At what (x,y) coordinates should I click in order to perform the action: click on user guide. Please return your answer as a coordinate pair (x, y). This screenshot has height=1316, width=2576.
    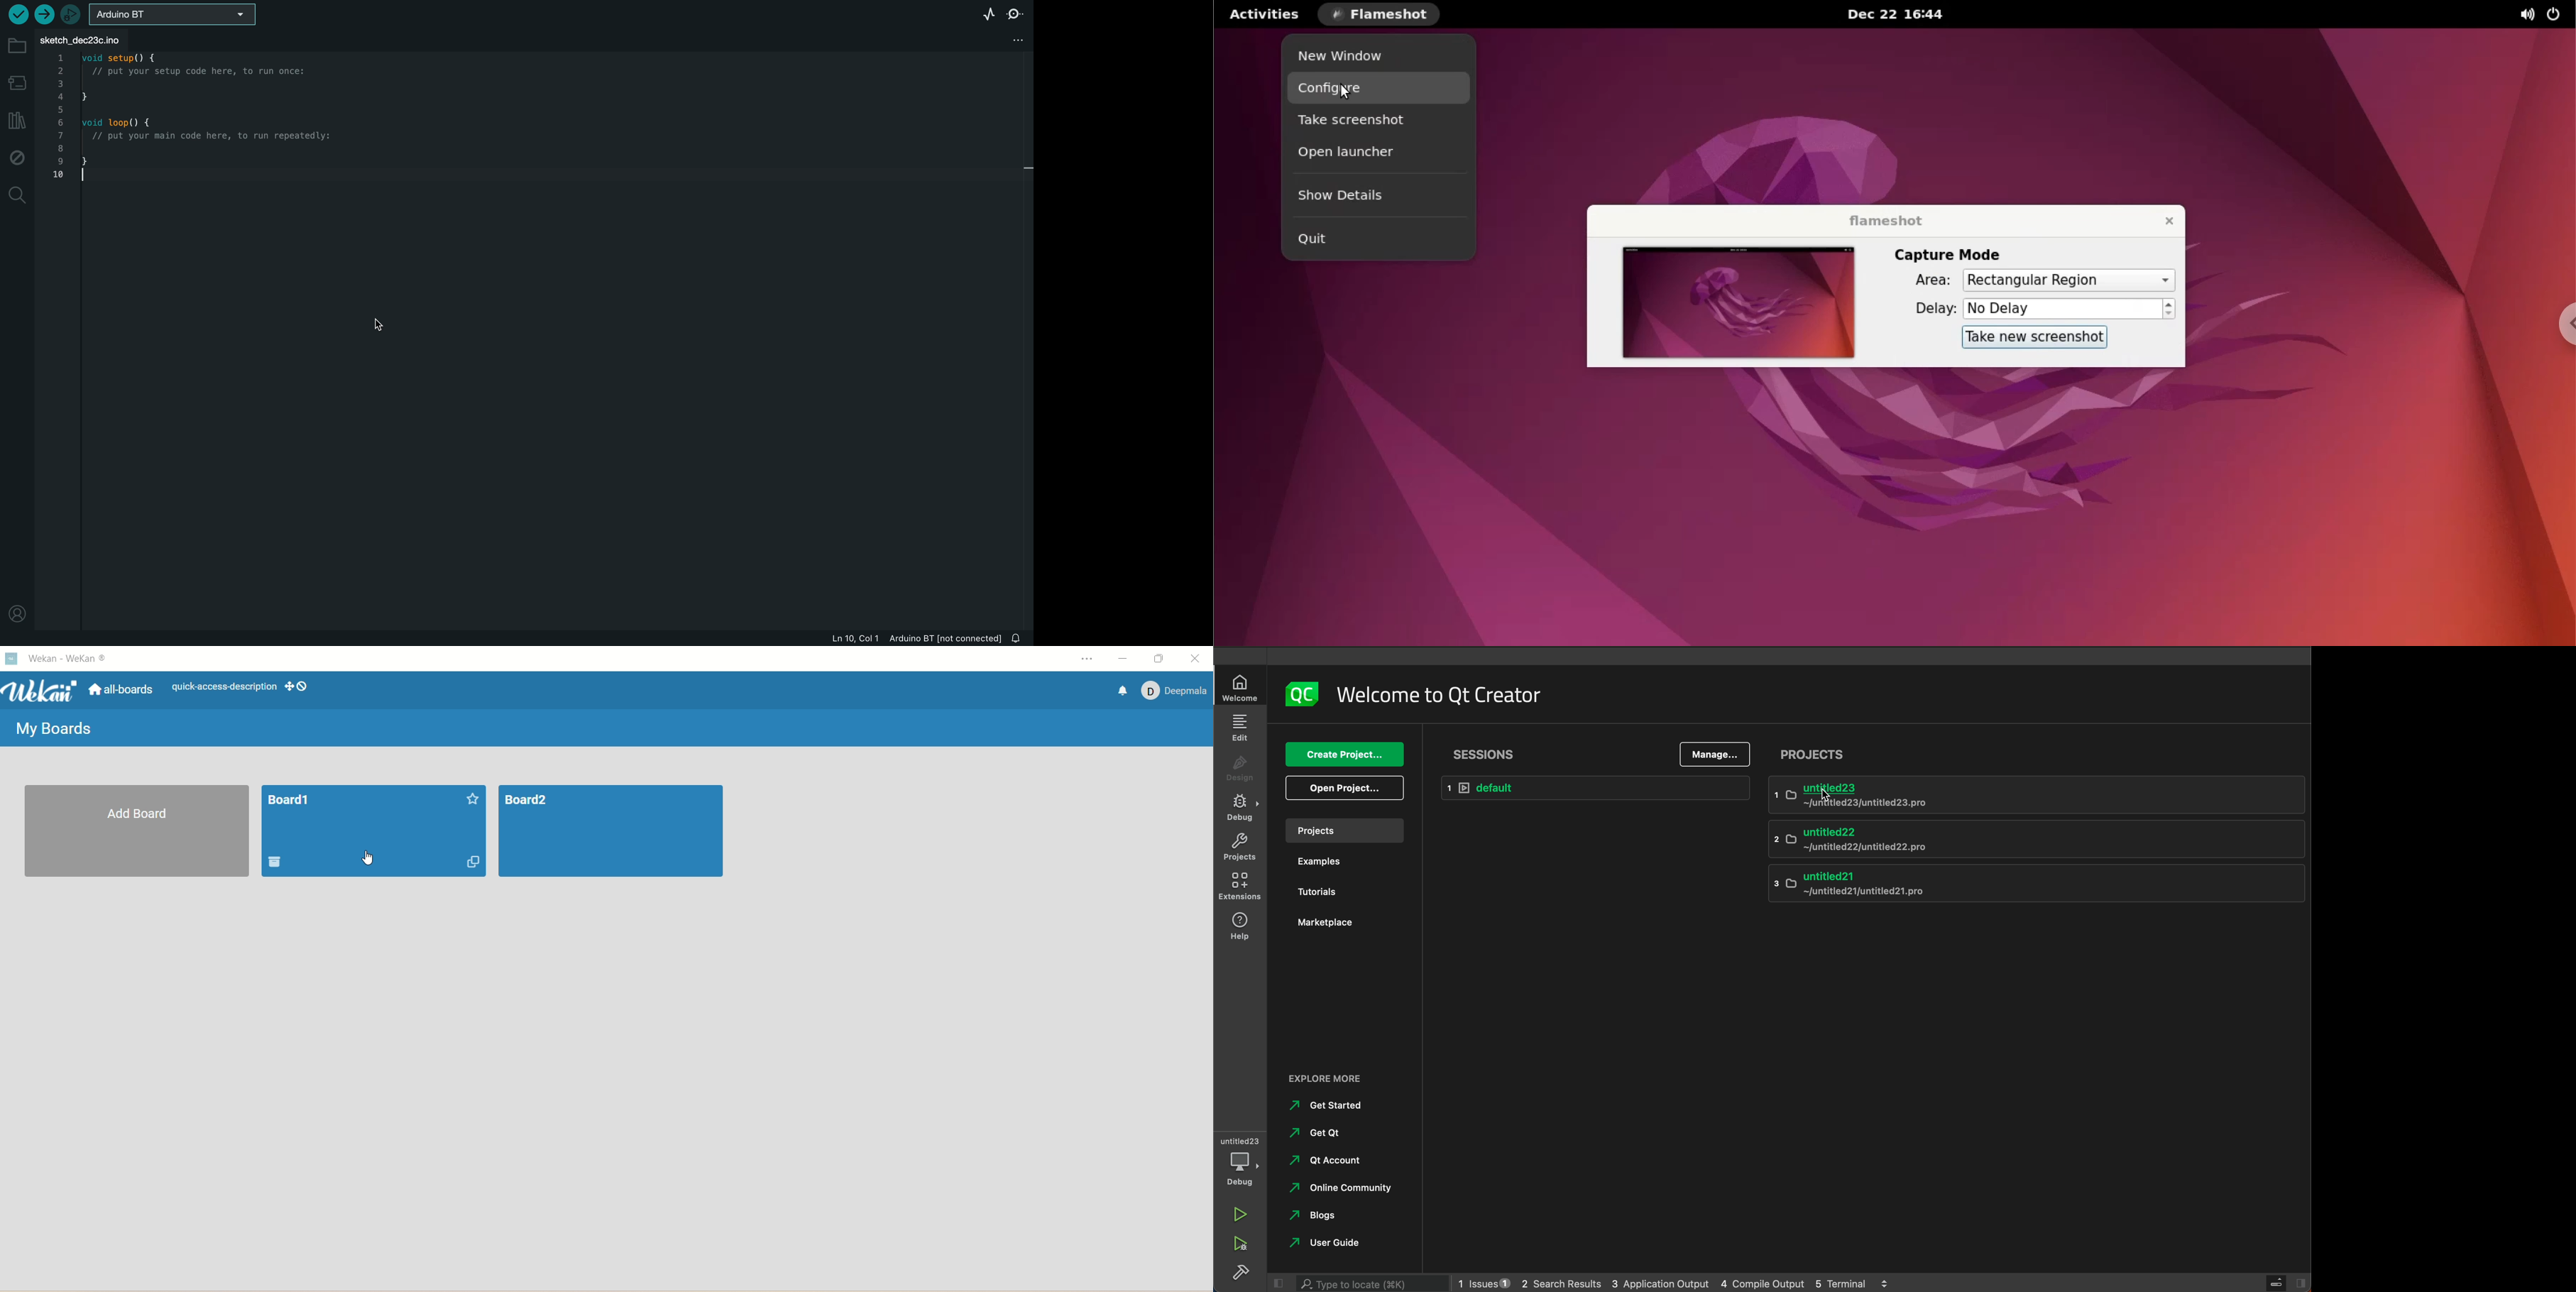
    Looking at the image, I should click on (1327, 1244).